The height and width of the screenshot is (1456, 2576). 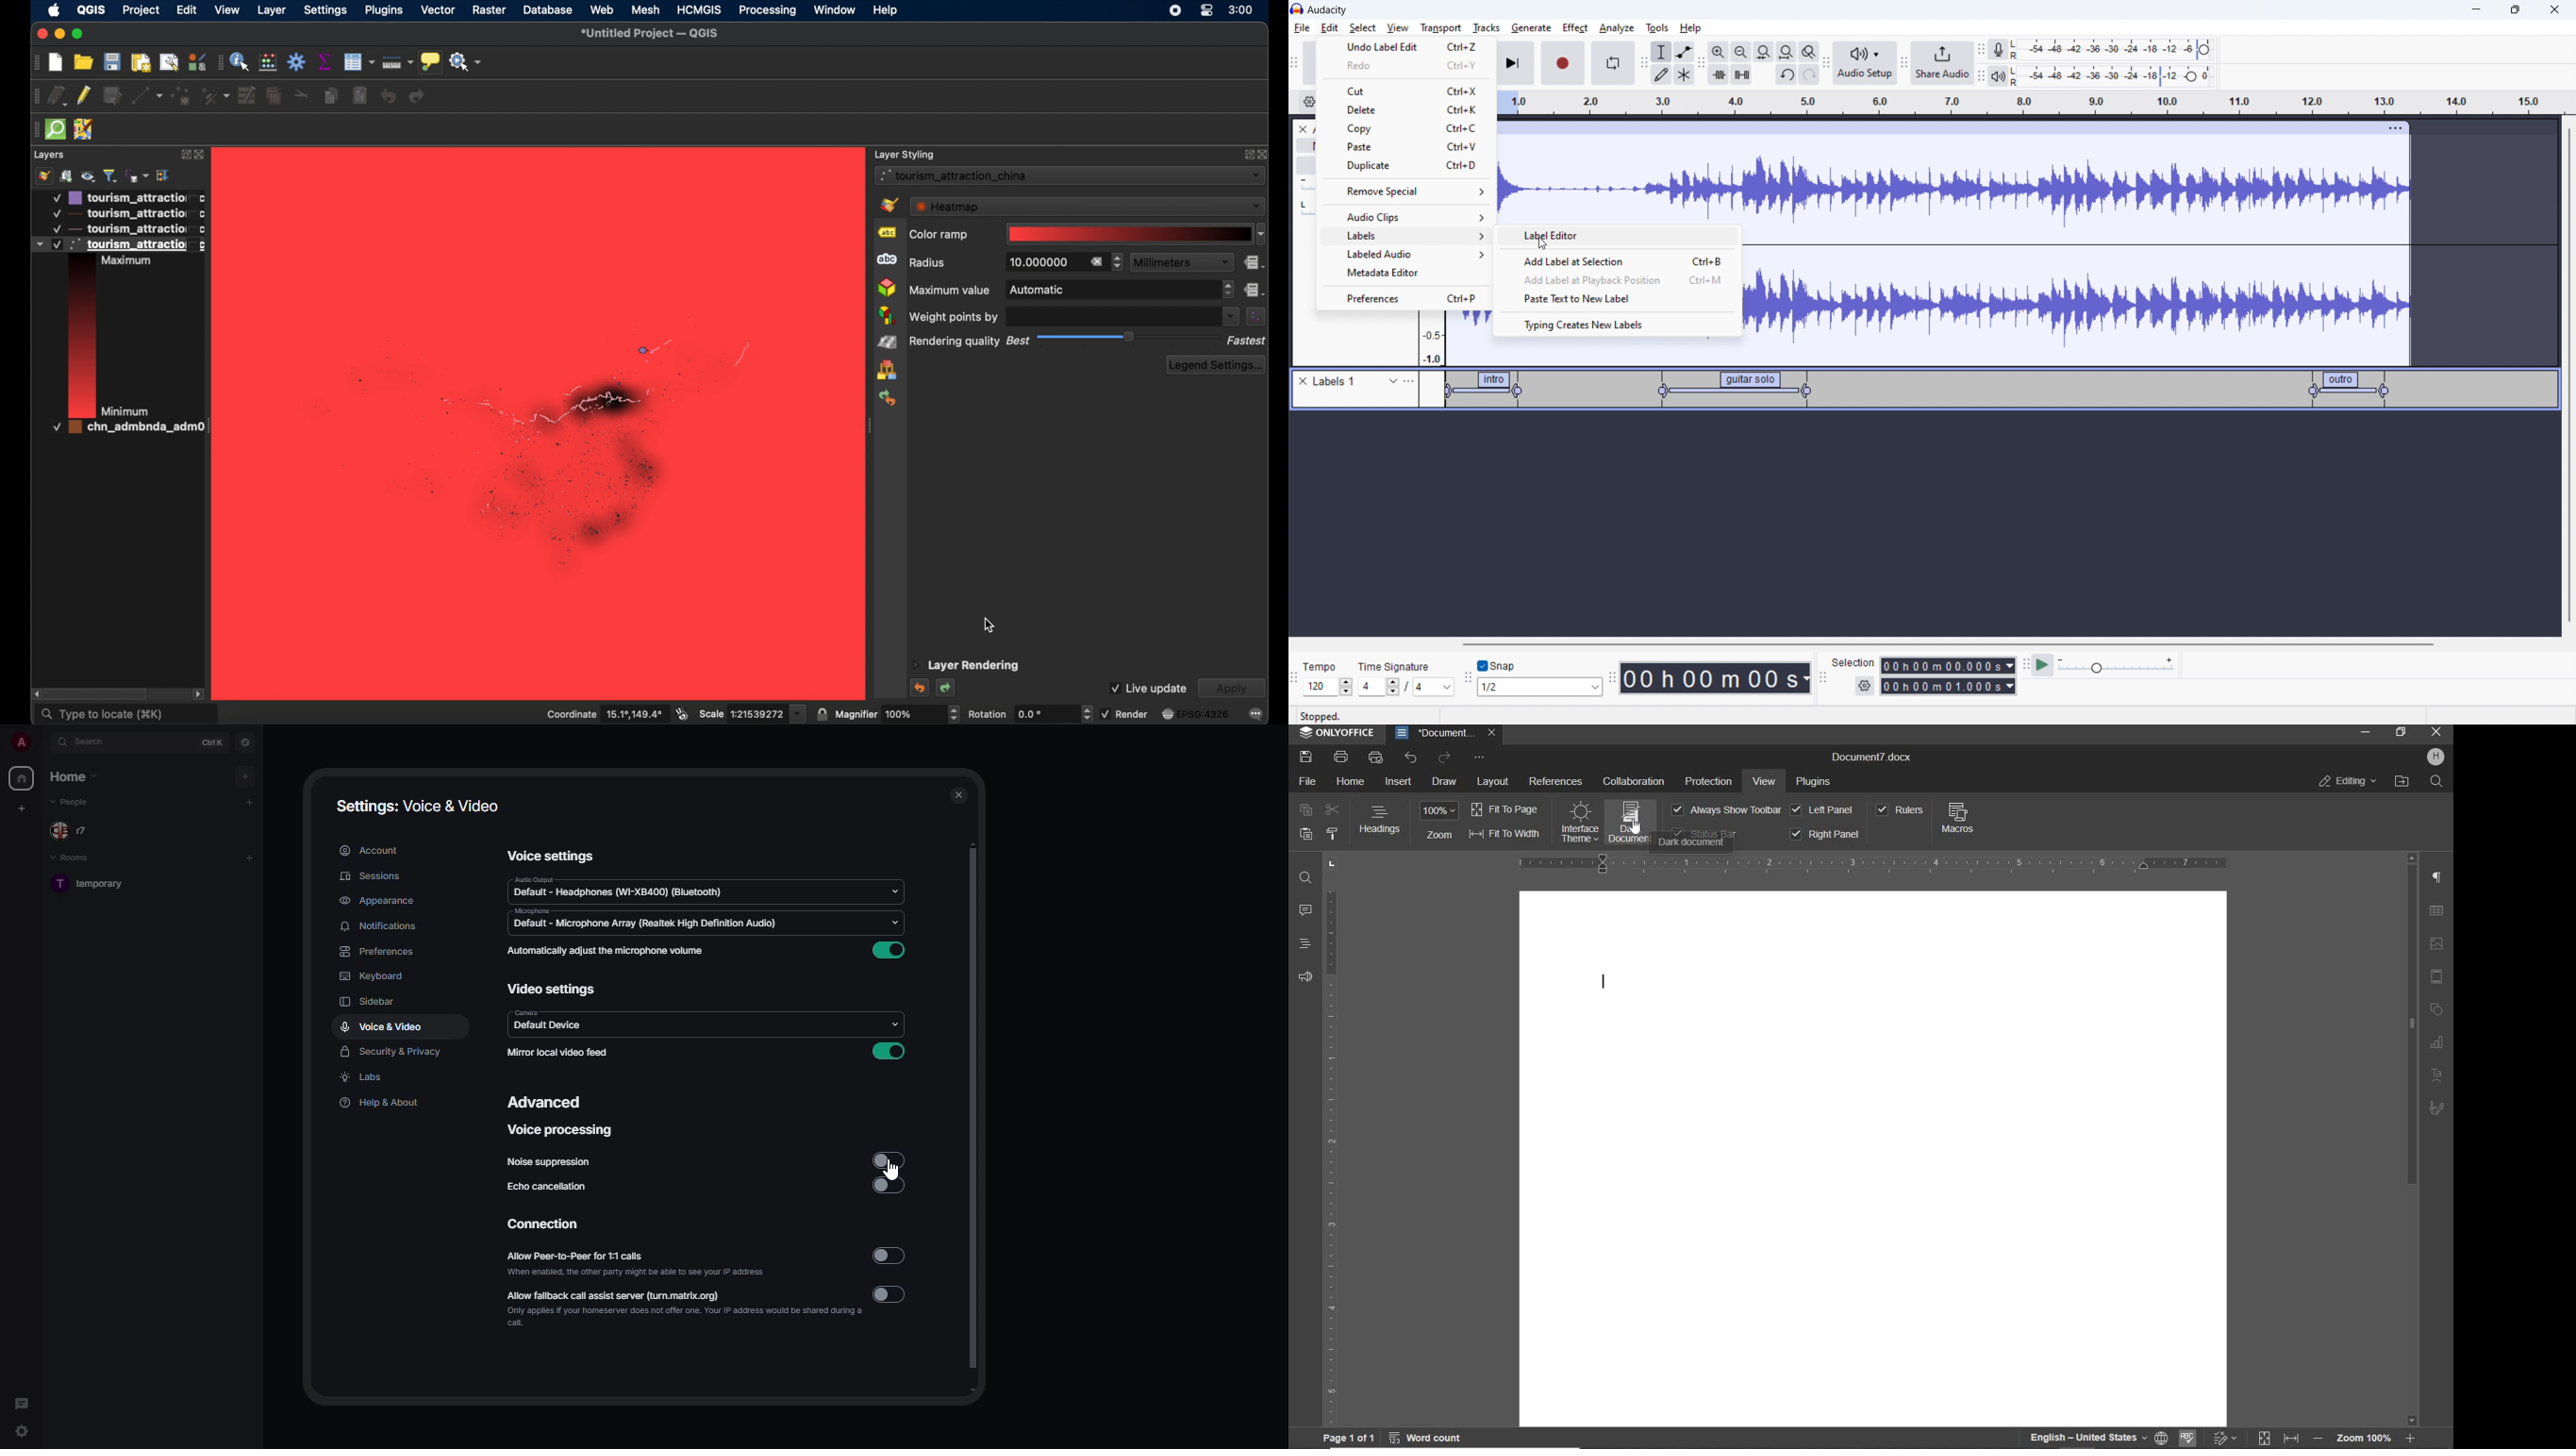 What do you see at coordinates (895, 889) in the screenshot?
I see `drop down` at bounding box center [895, 889].